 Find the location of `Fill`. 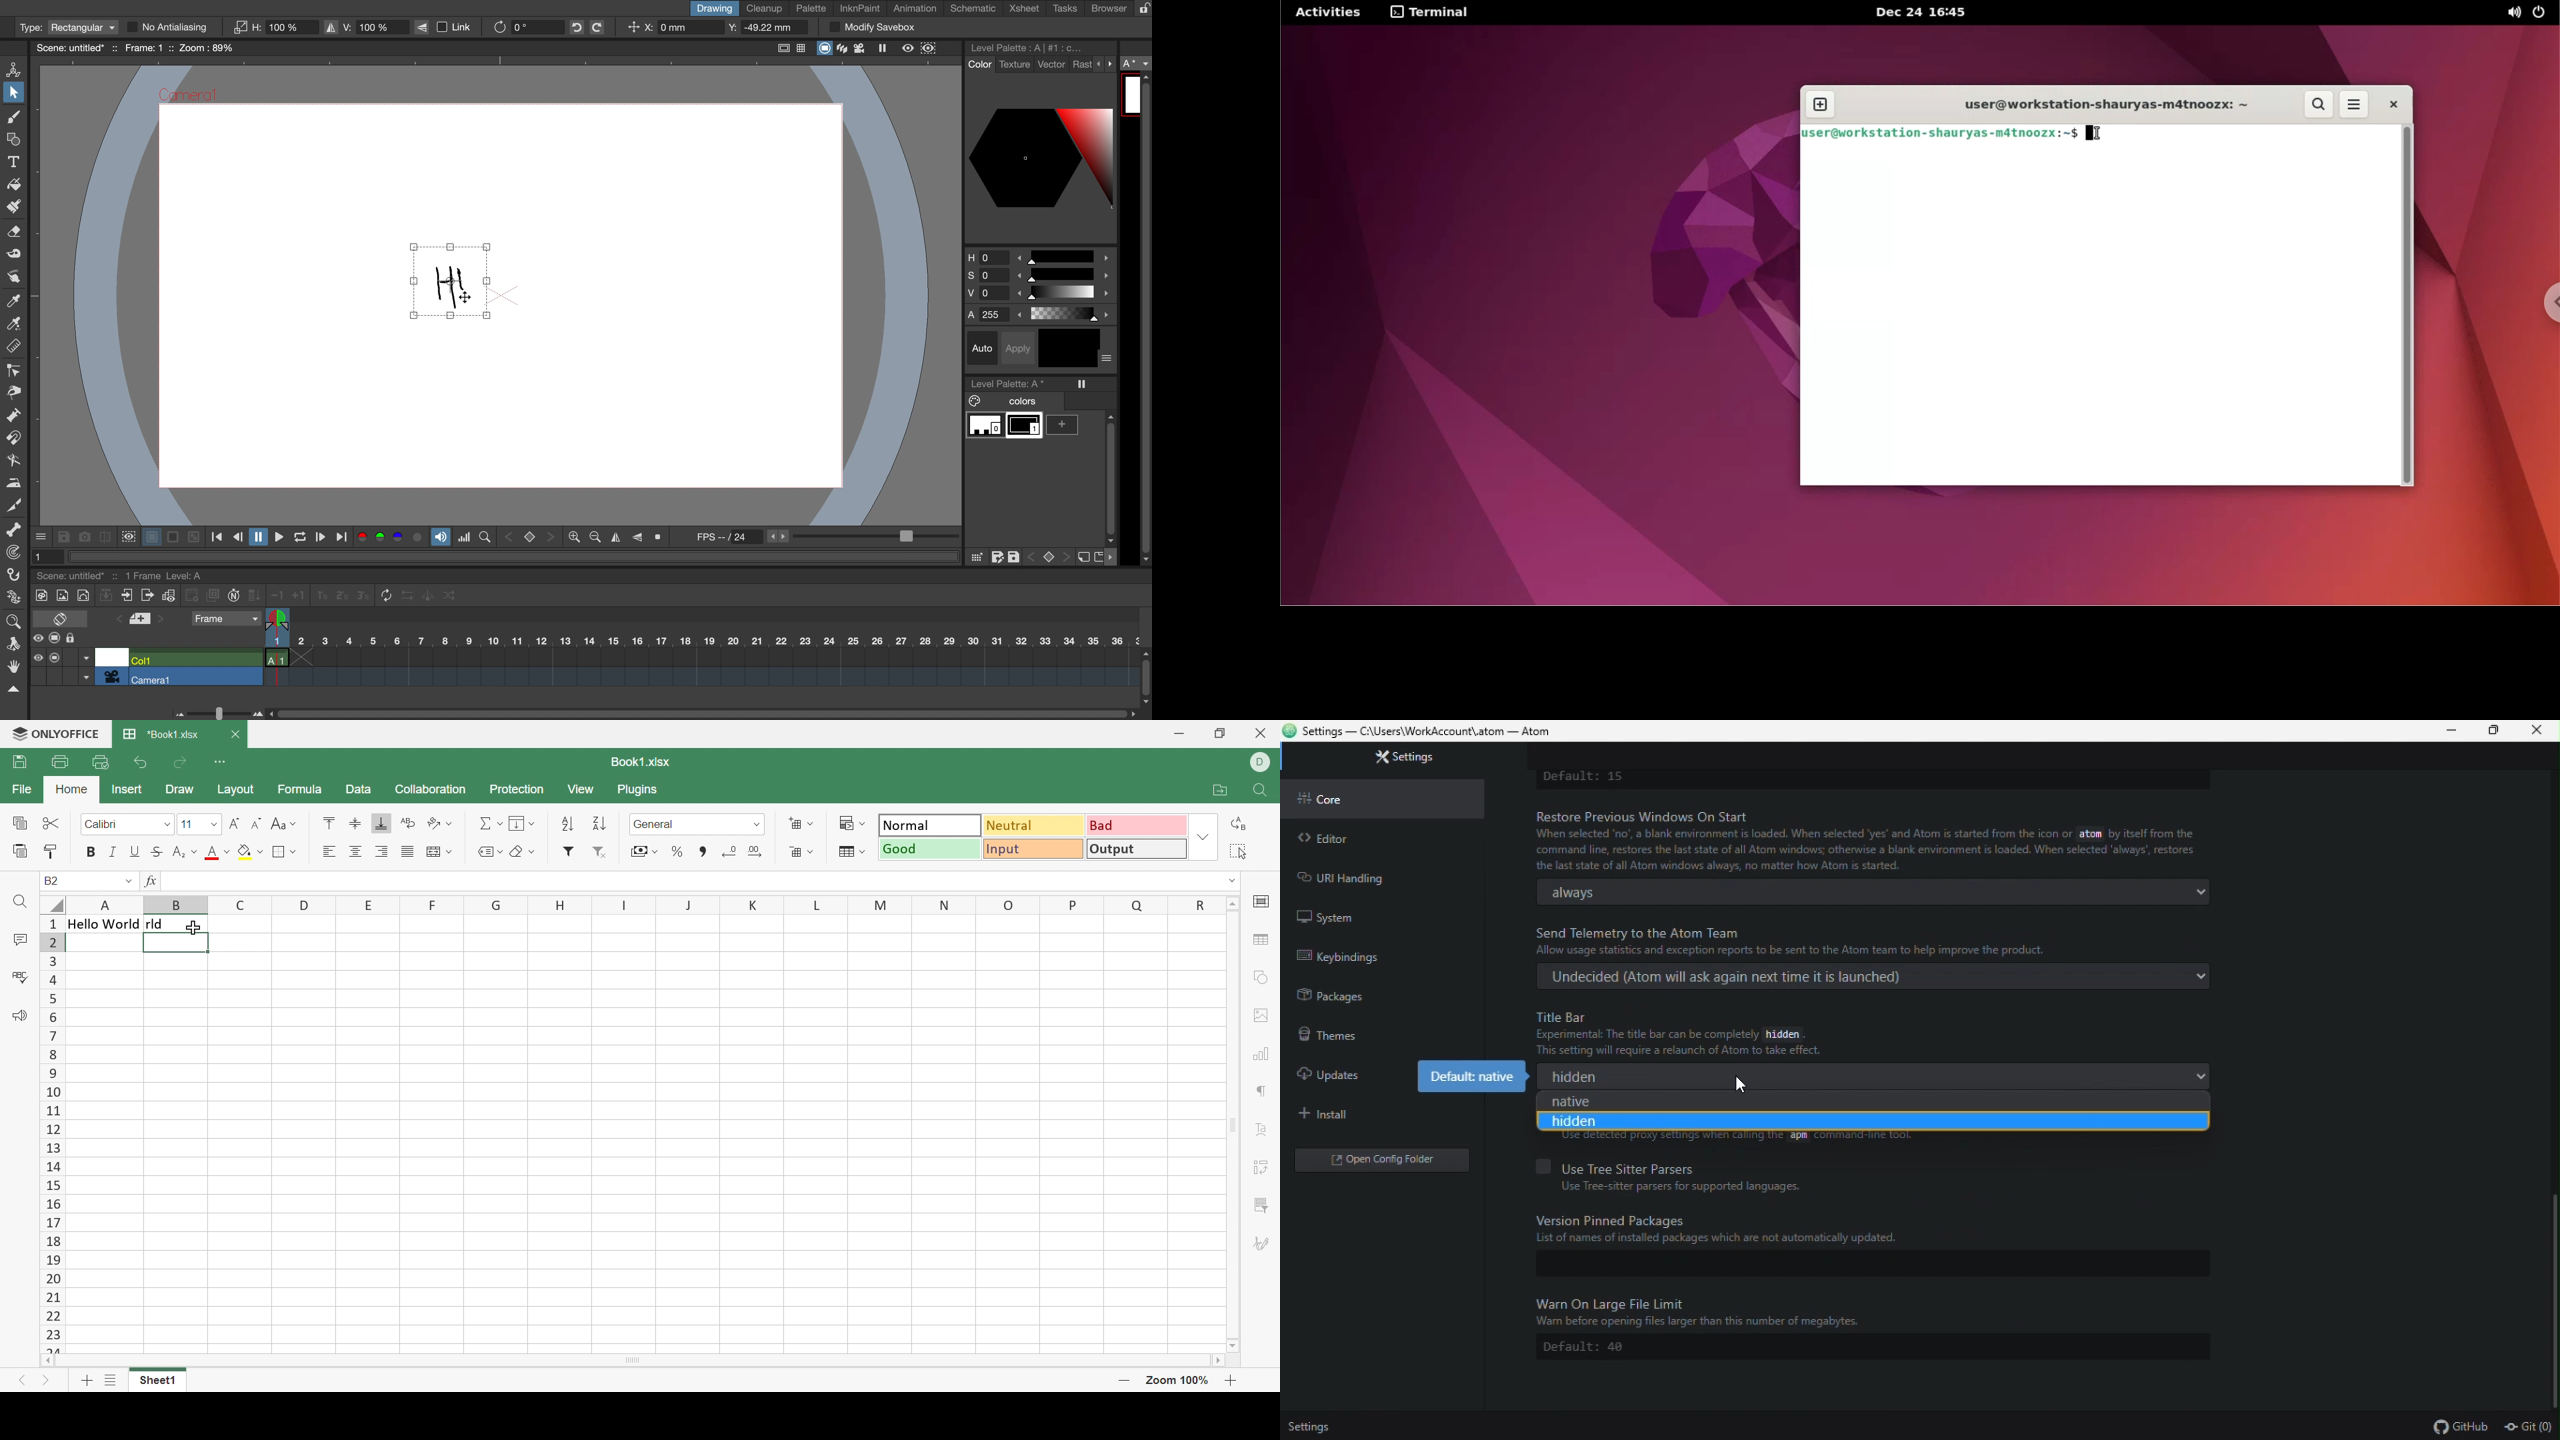

Fill is located at coordinates (519, 824).